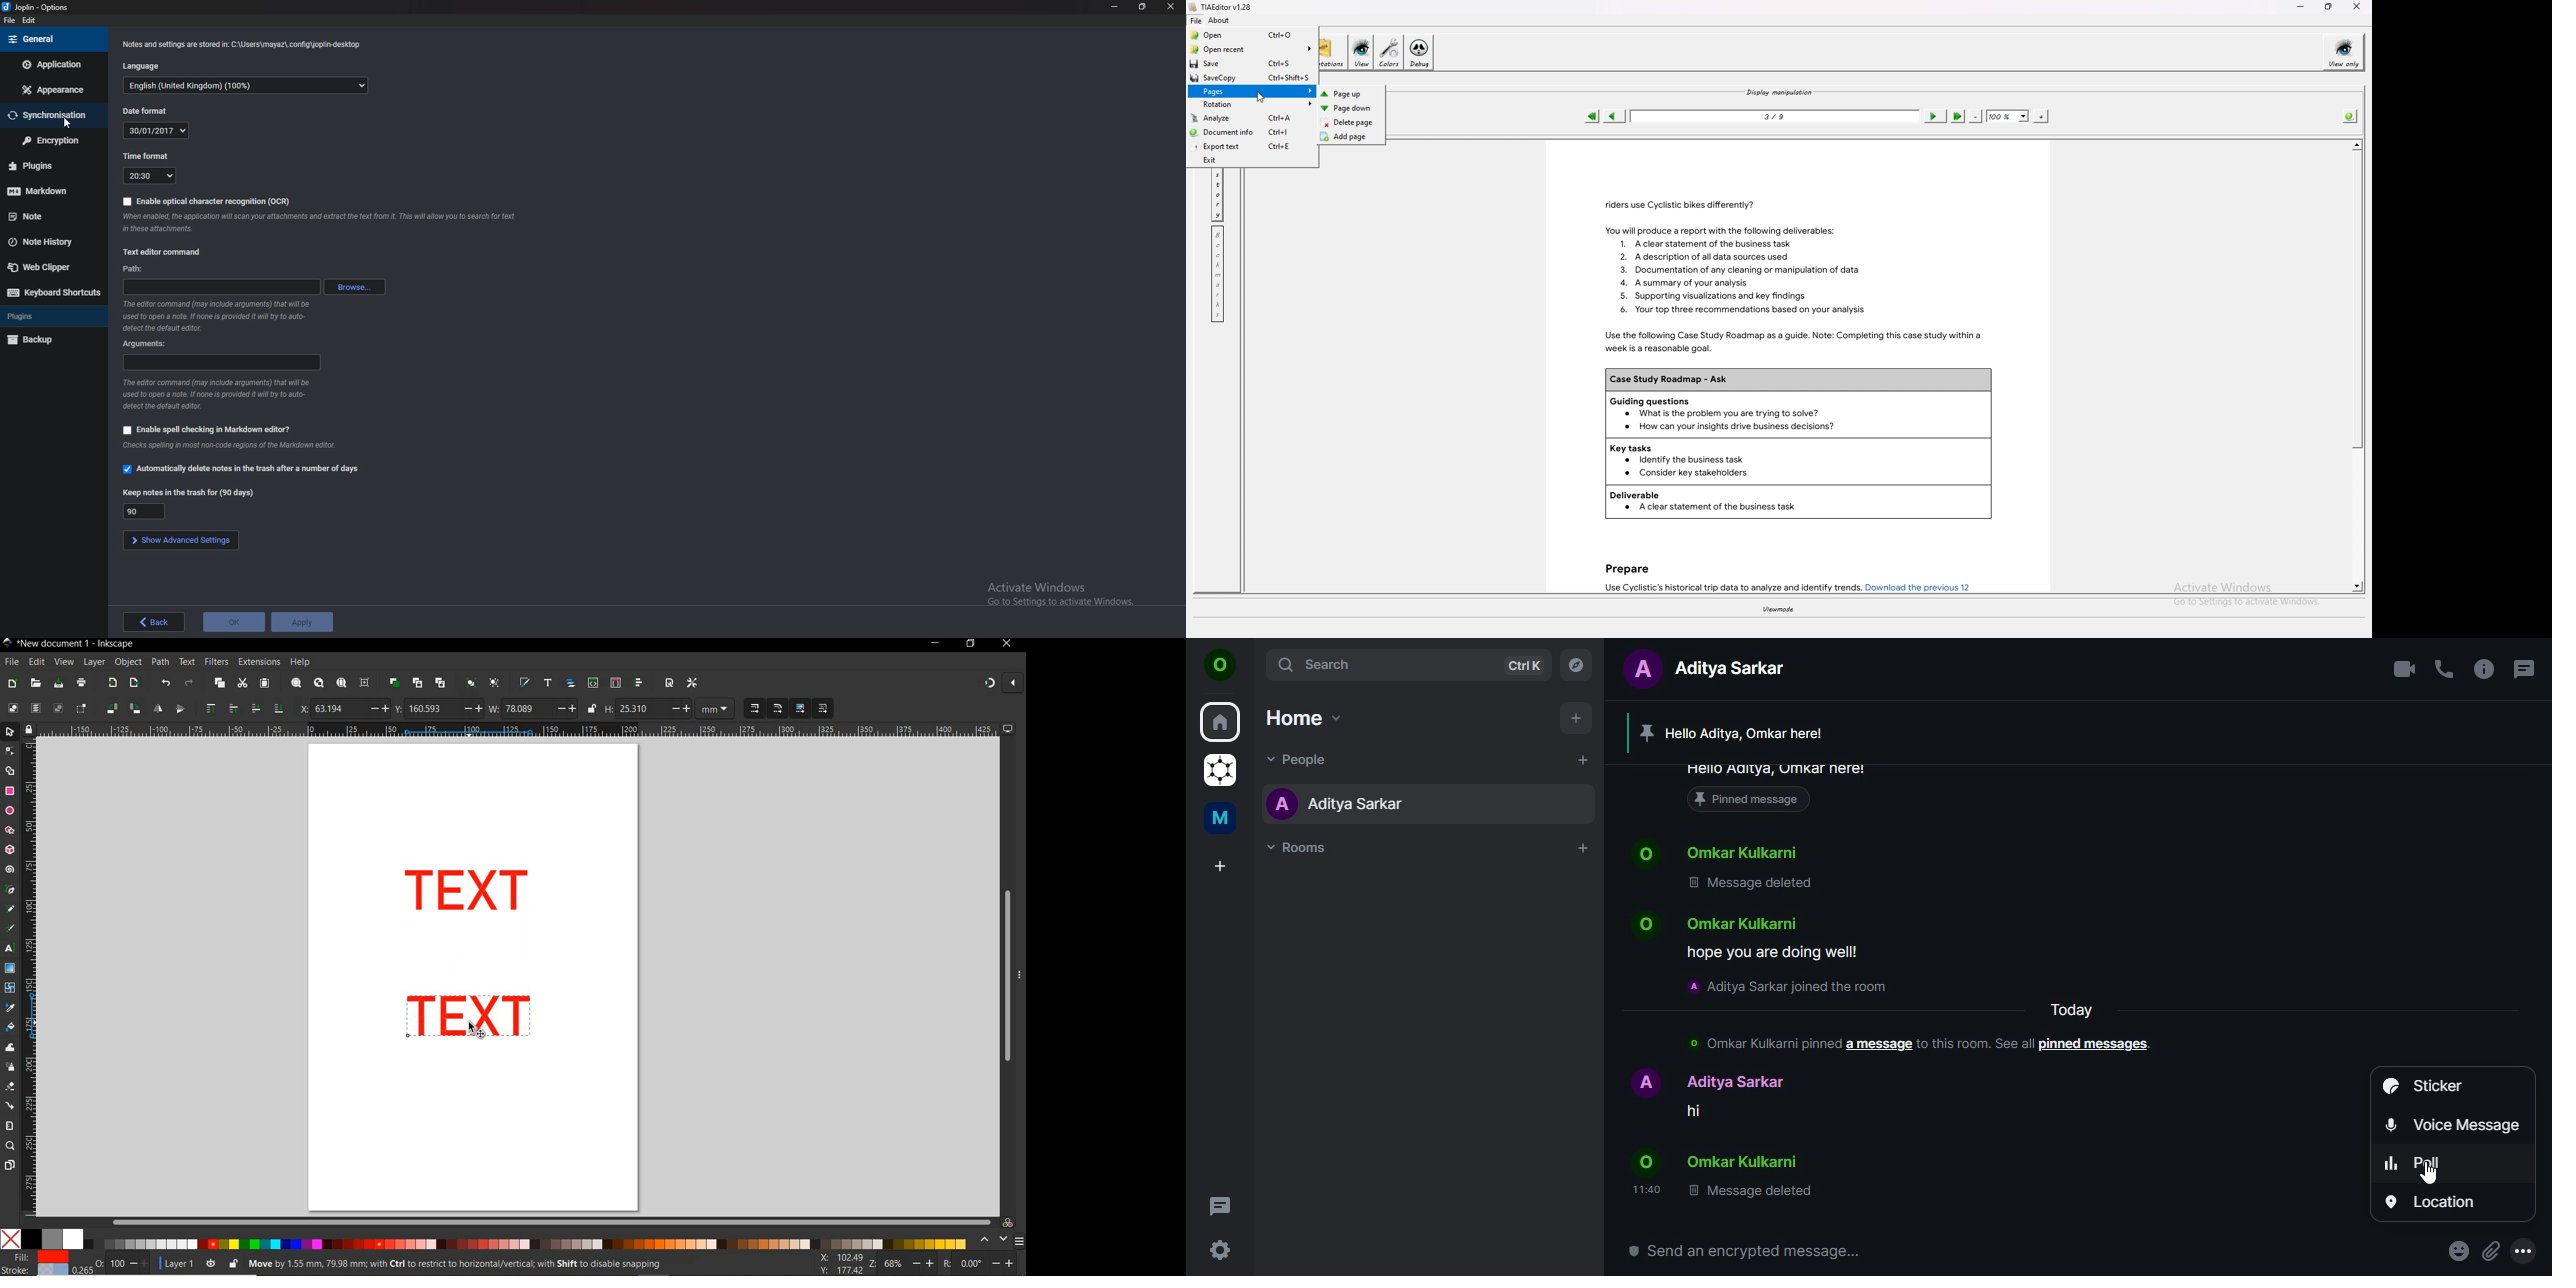  I want to click on path, so click(131, 269).